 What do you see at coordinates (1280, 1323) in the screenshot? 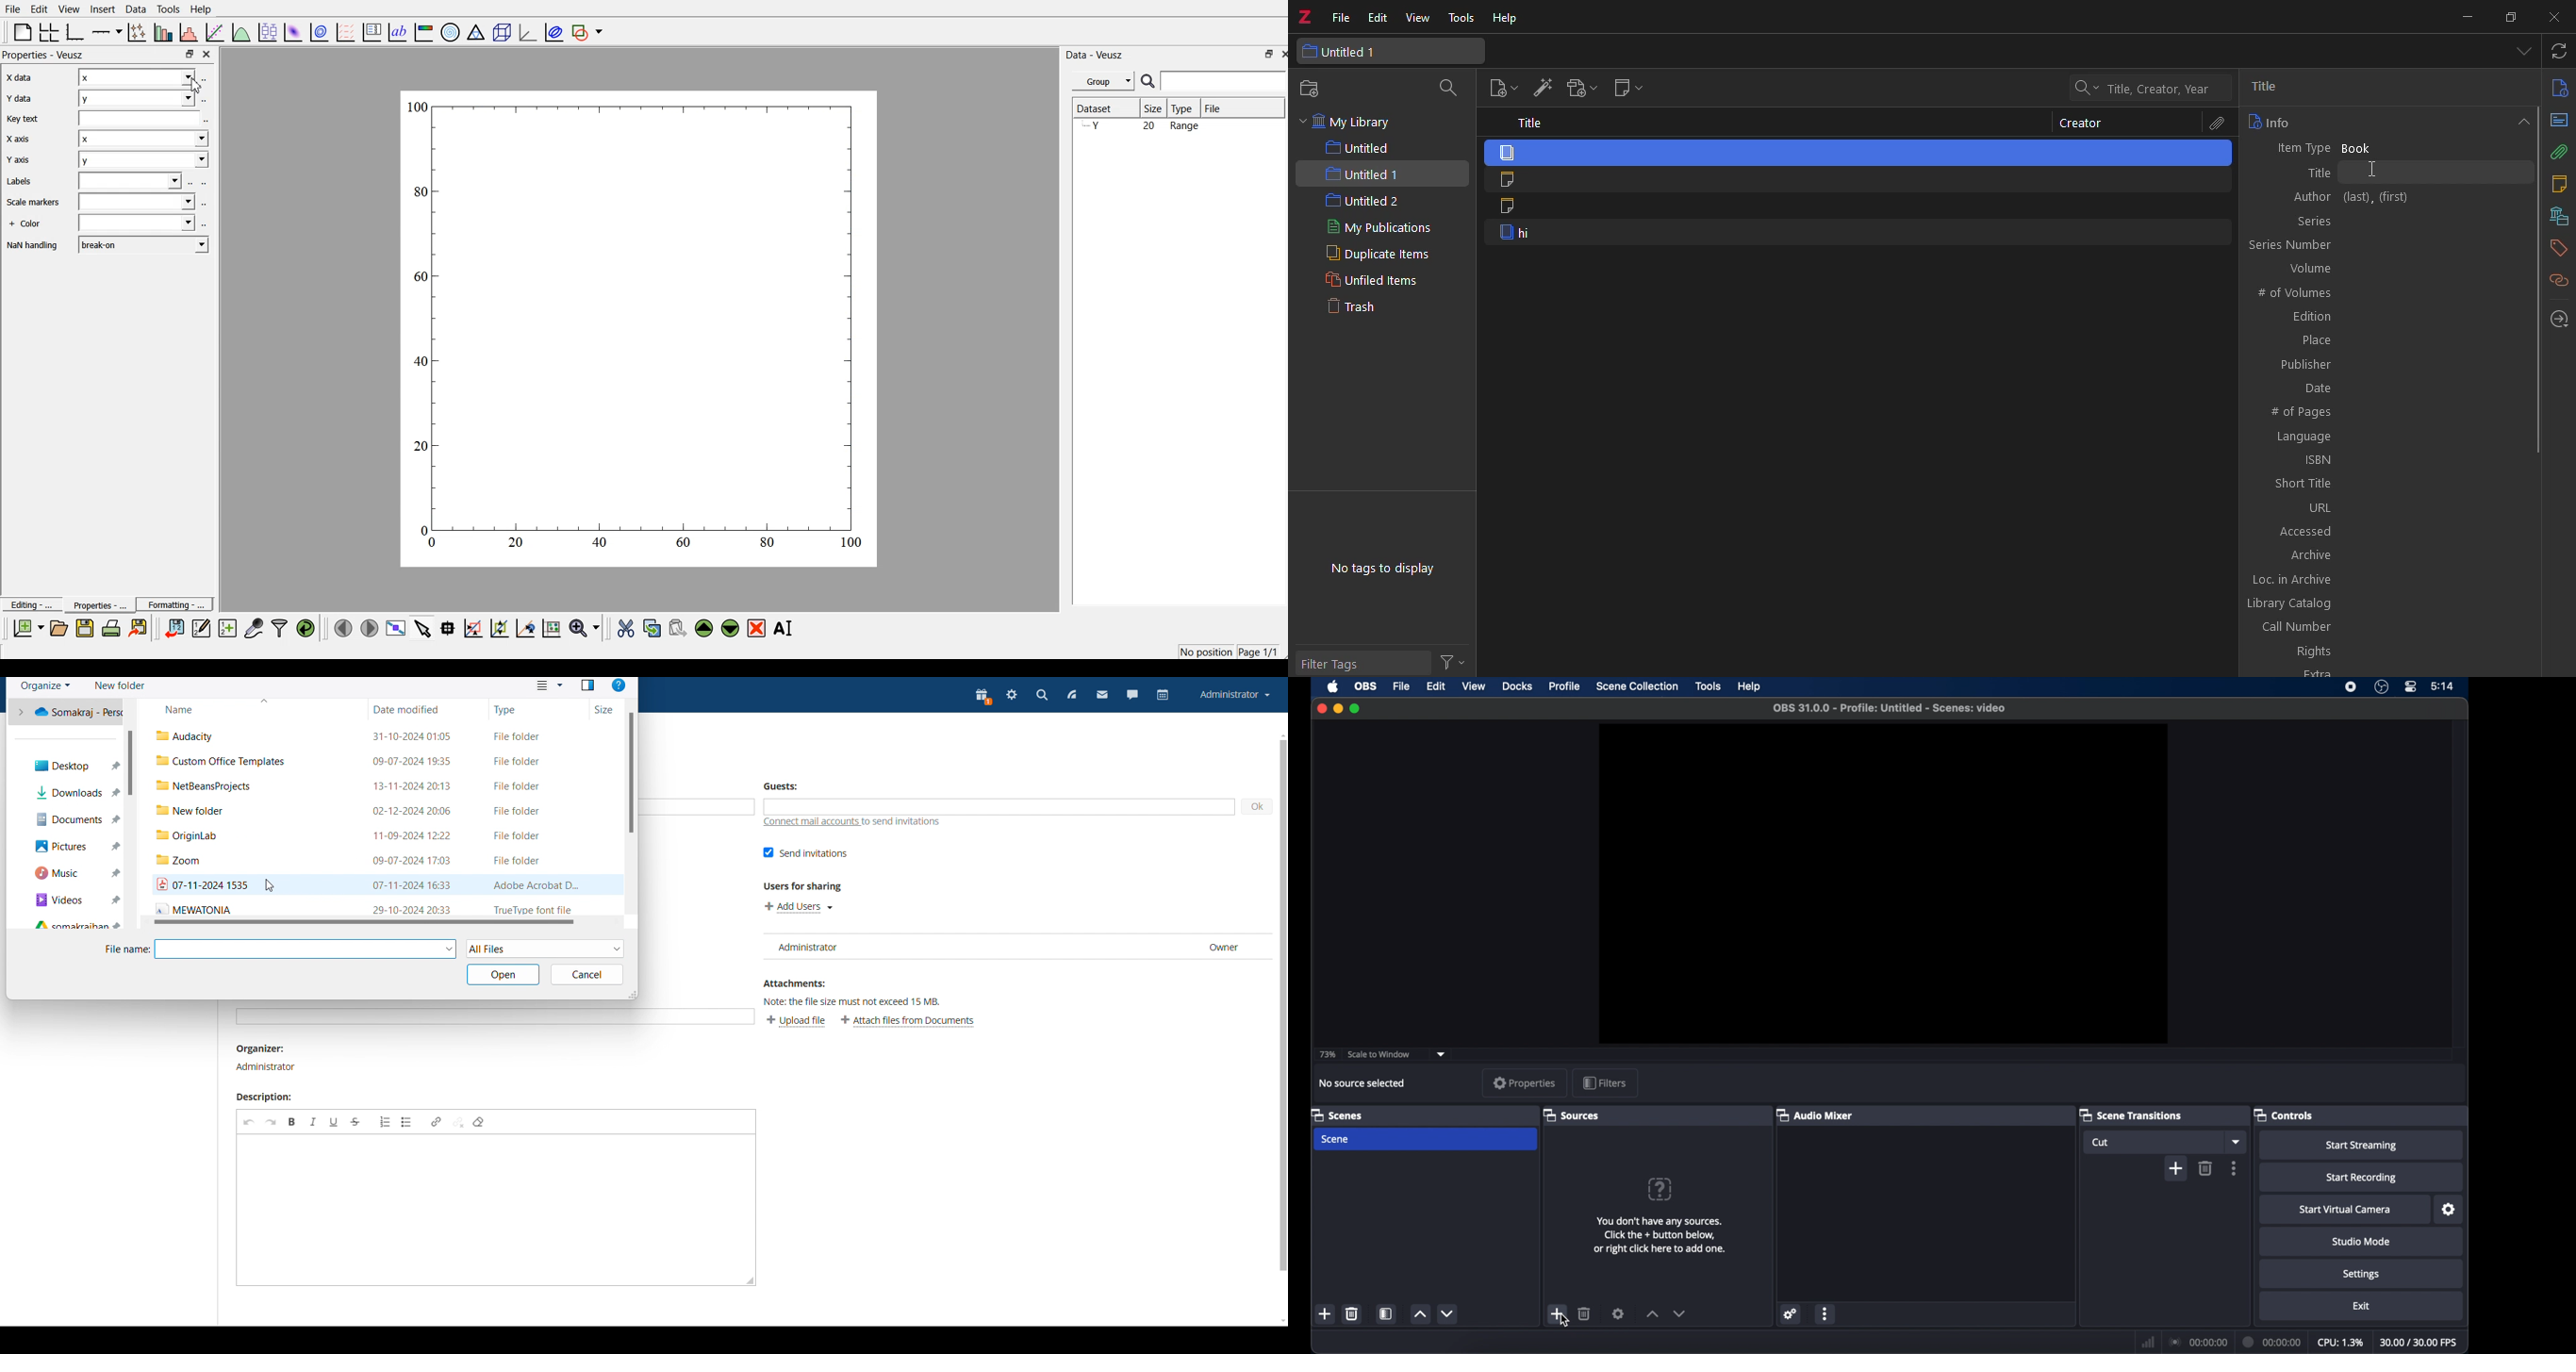
I see `scroll down` at bounding box center [1280, 1323].